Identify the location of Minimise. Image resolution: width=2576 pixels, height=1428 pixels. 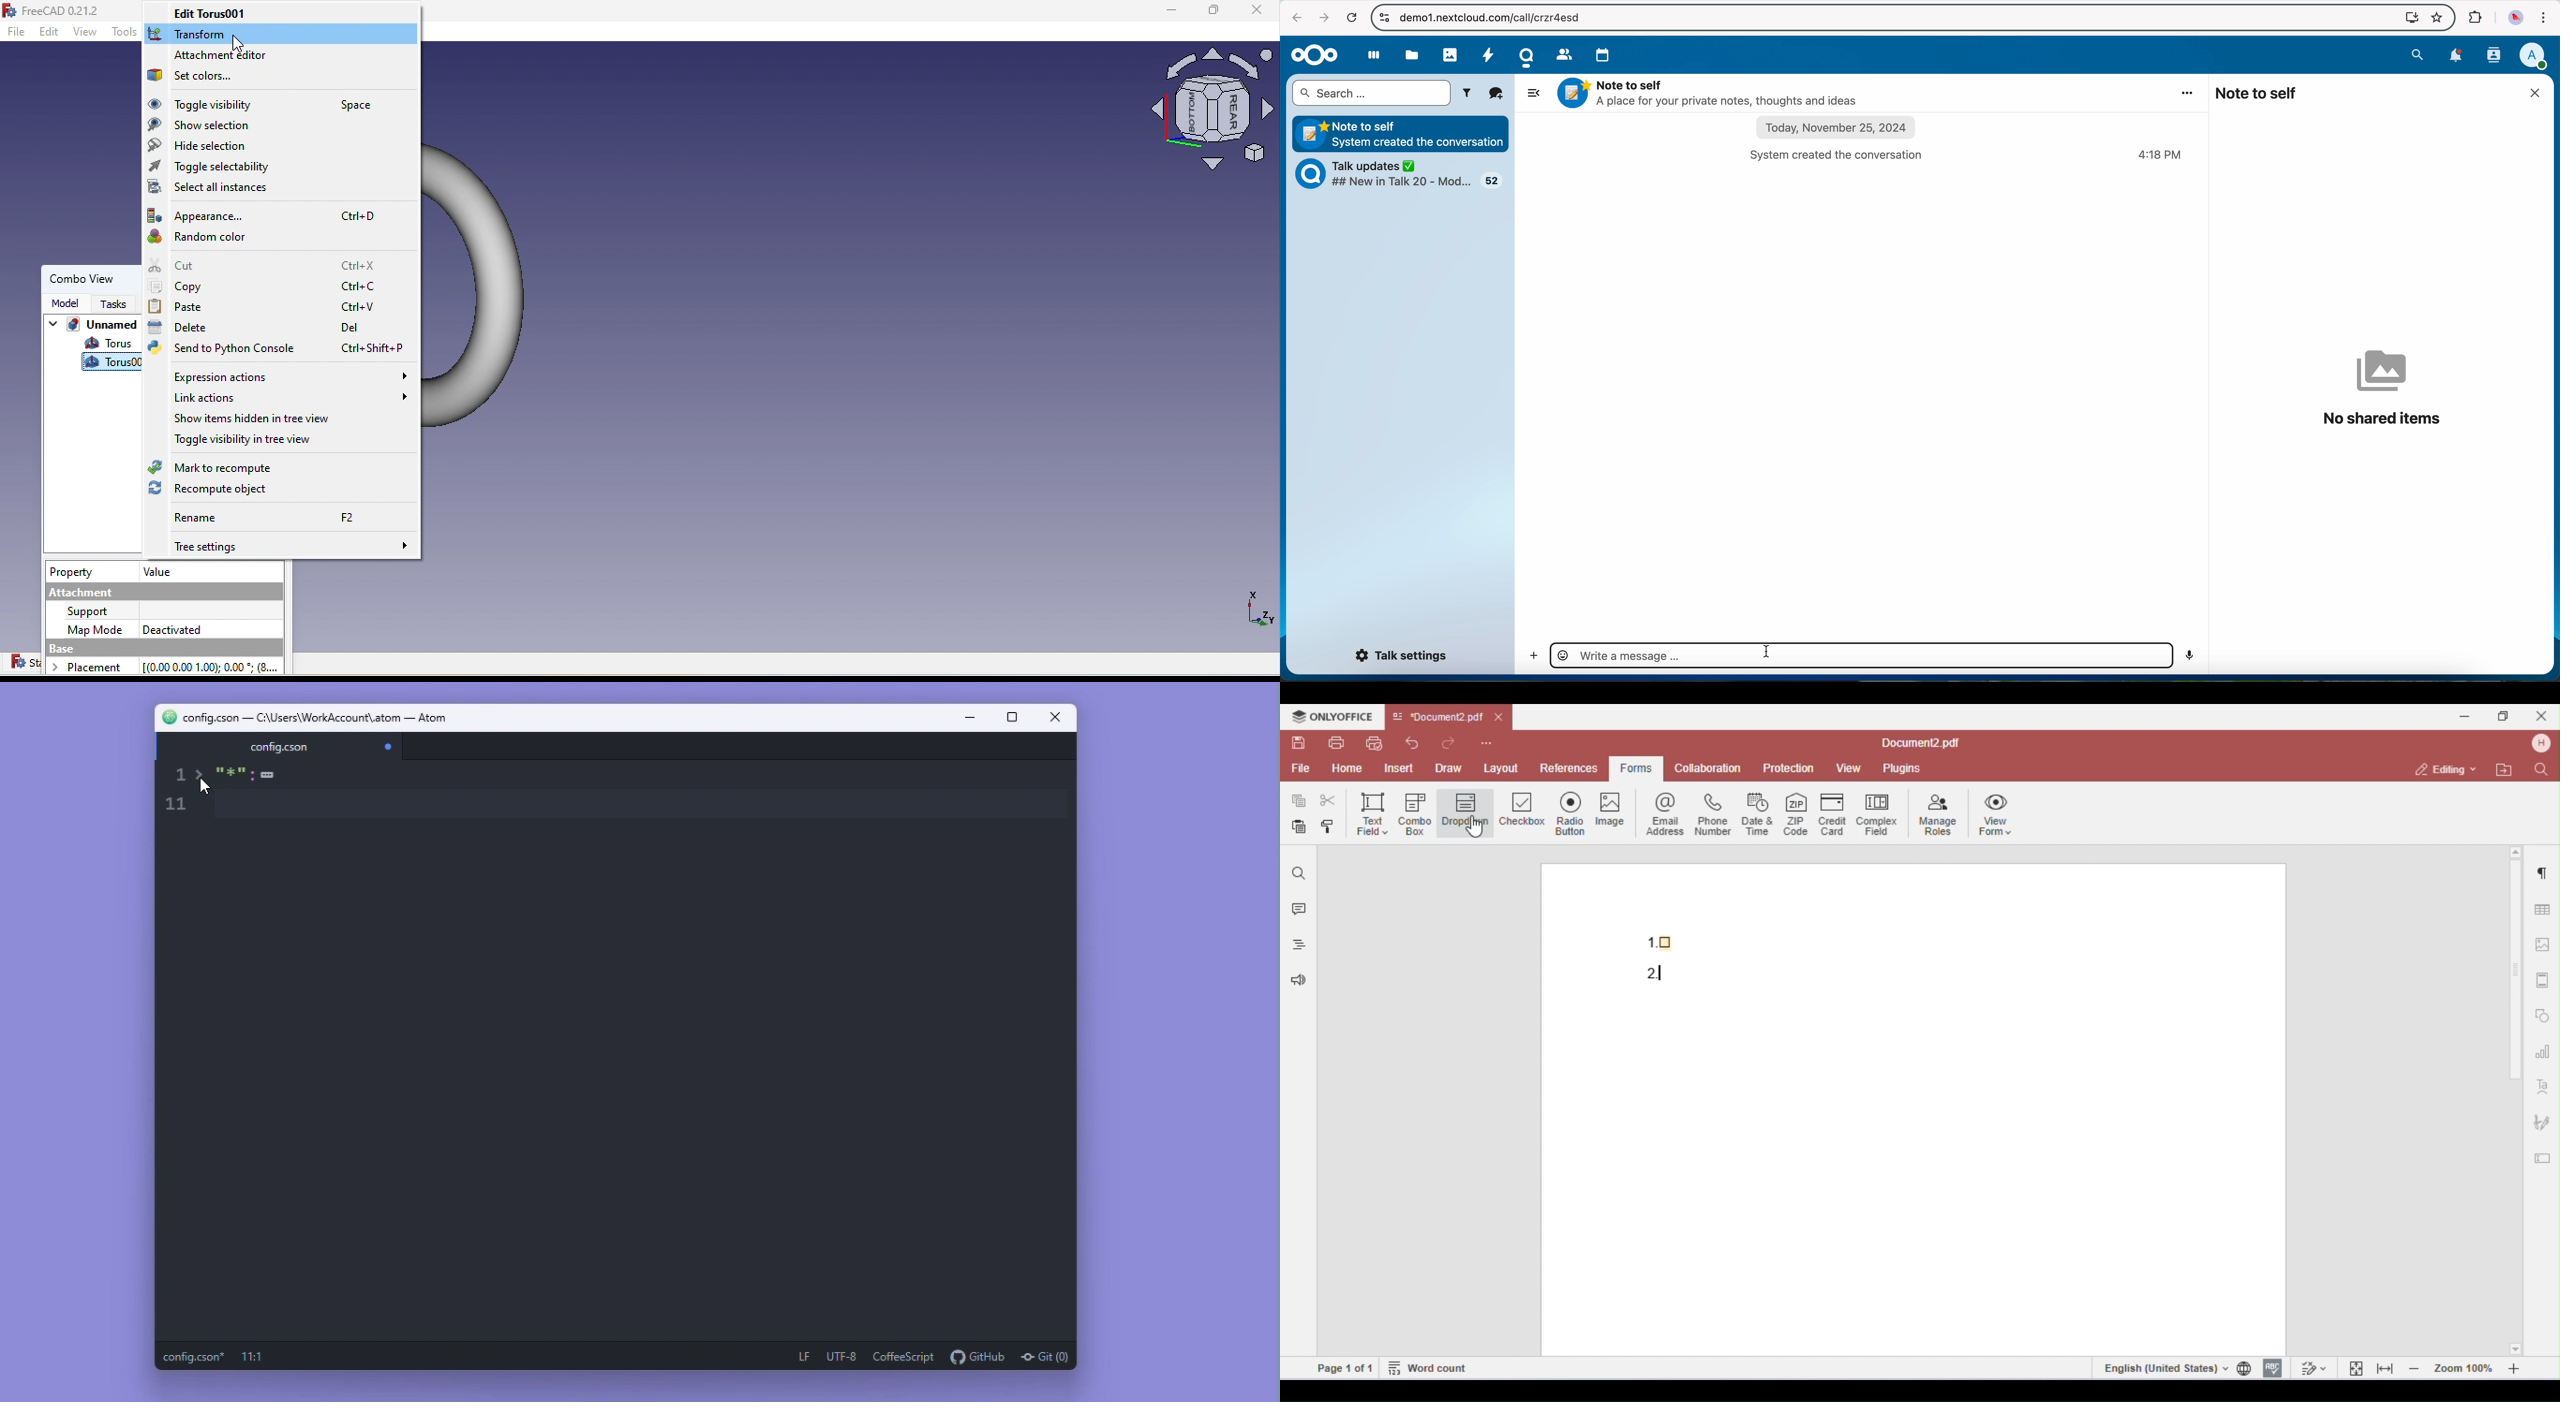
(970, 718).